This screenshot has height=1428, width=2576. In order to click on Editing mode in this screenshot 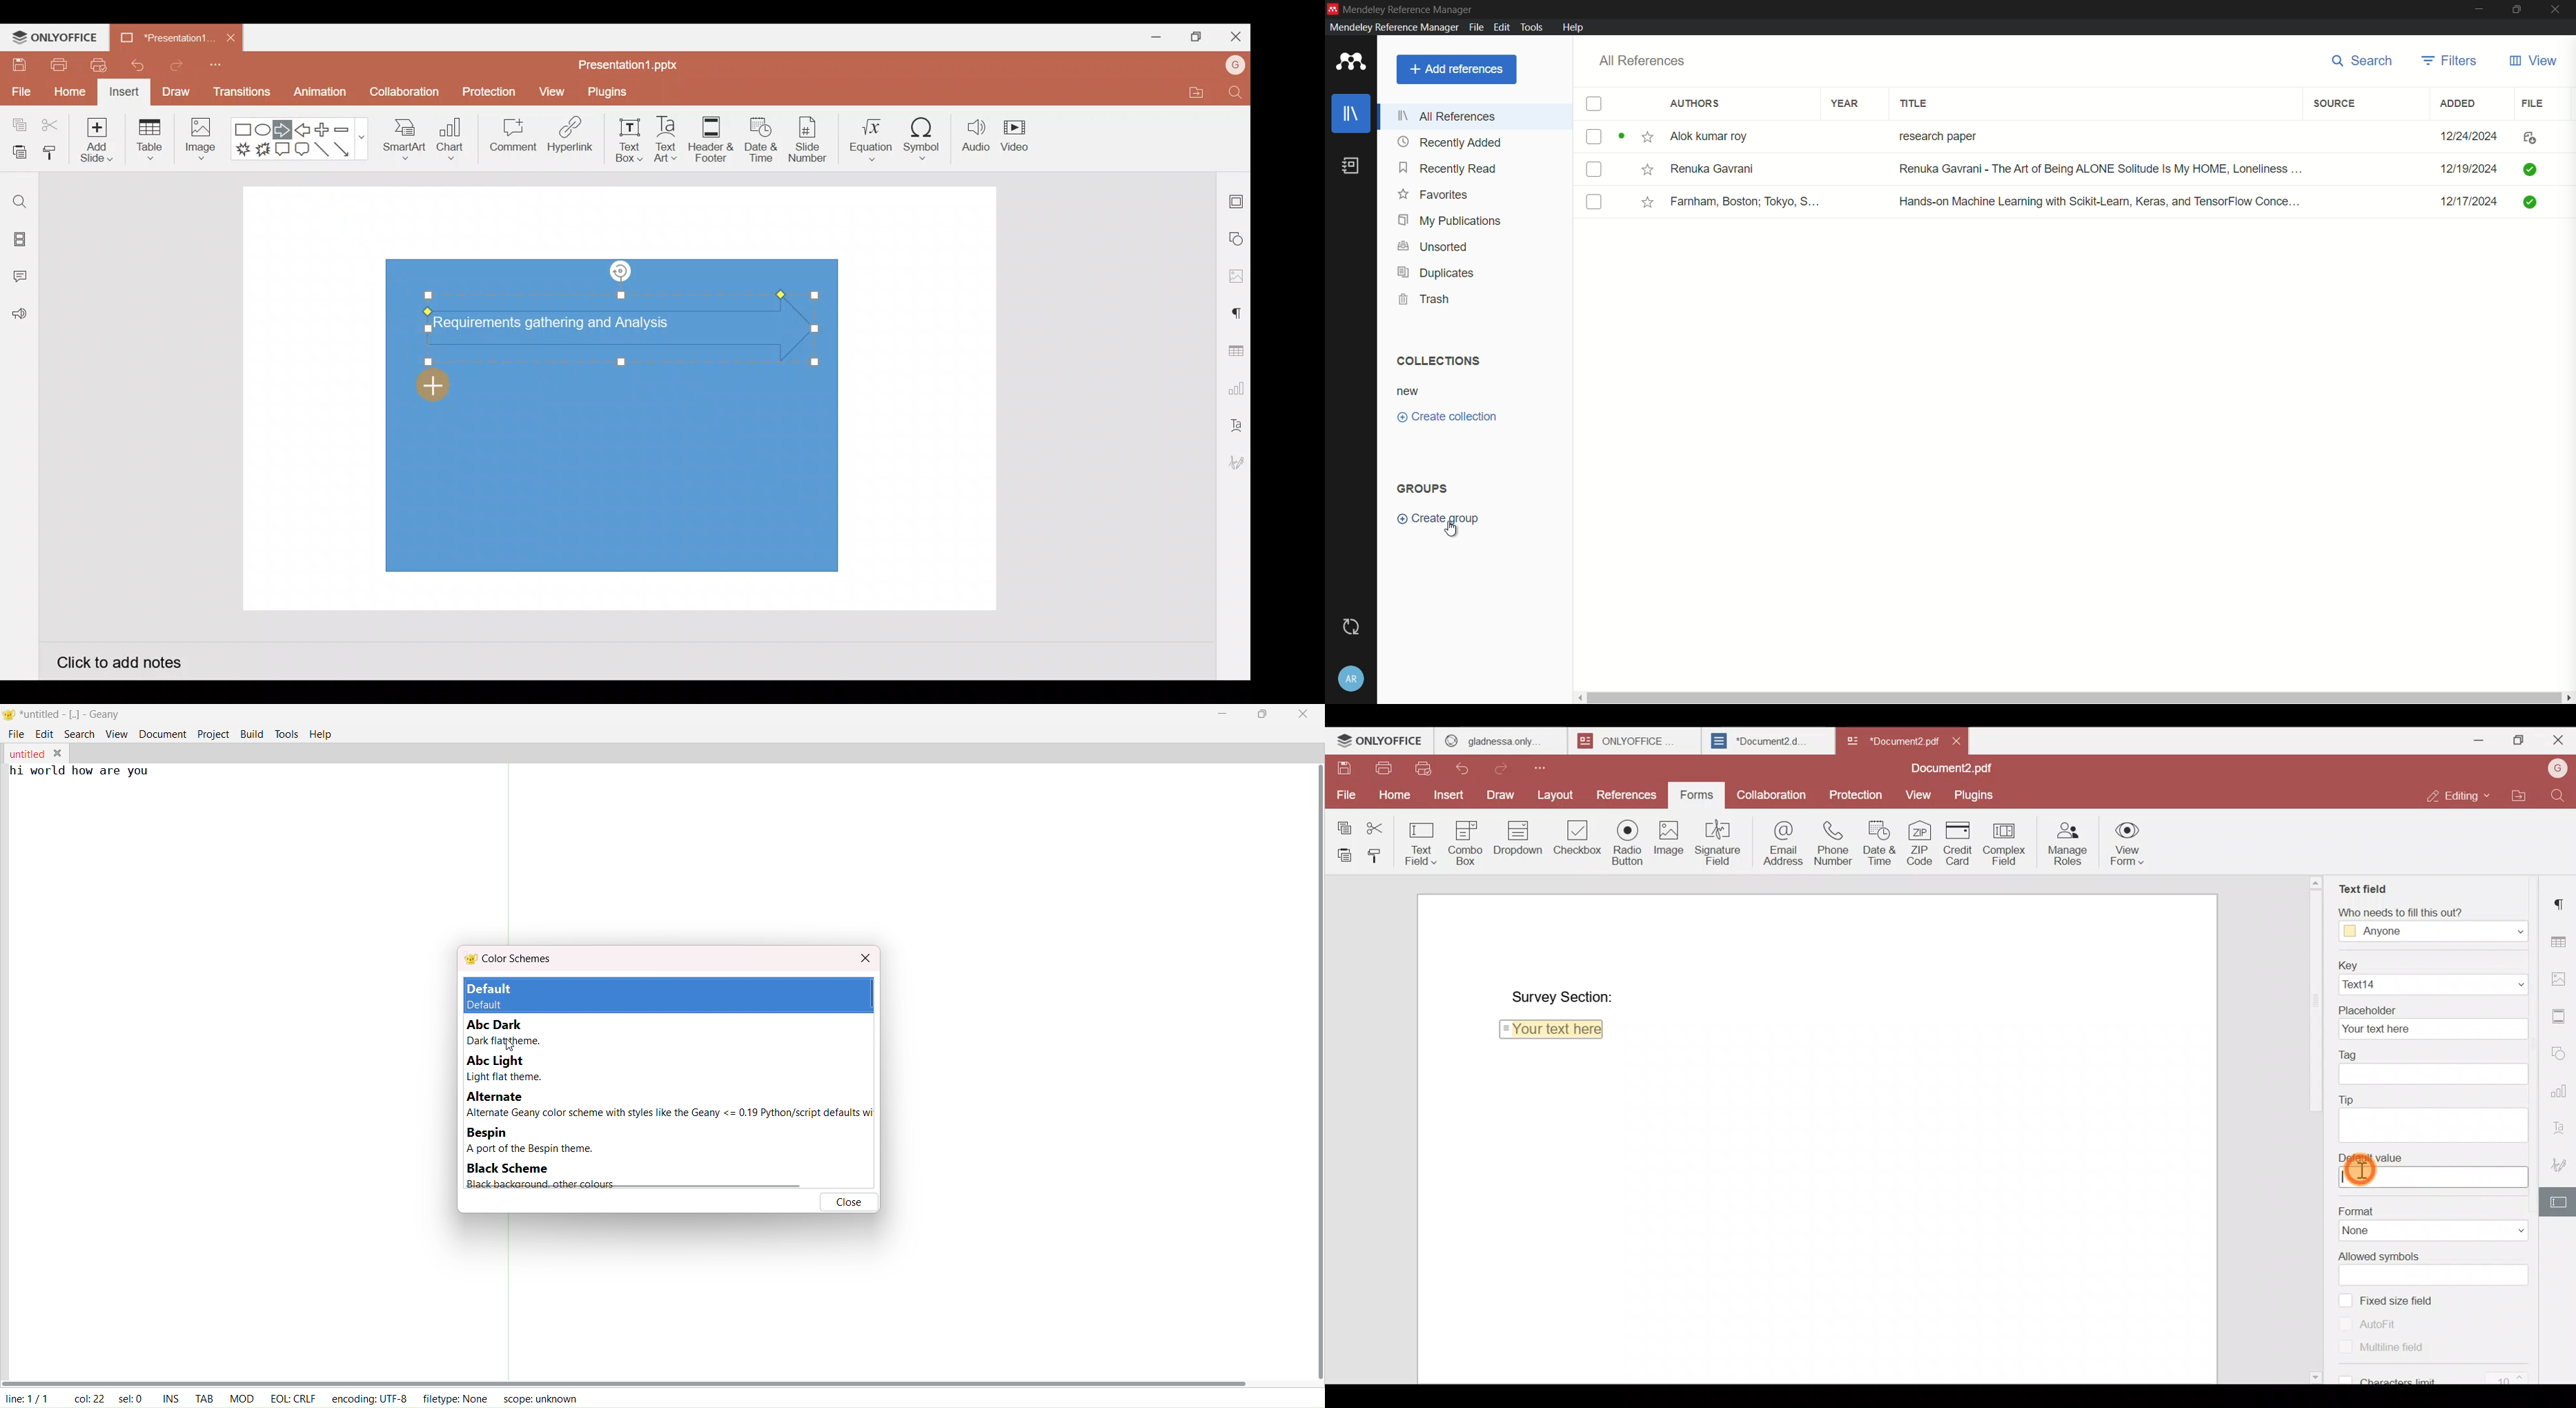, I will do `click(2460, 792)`.